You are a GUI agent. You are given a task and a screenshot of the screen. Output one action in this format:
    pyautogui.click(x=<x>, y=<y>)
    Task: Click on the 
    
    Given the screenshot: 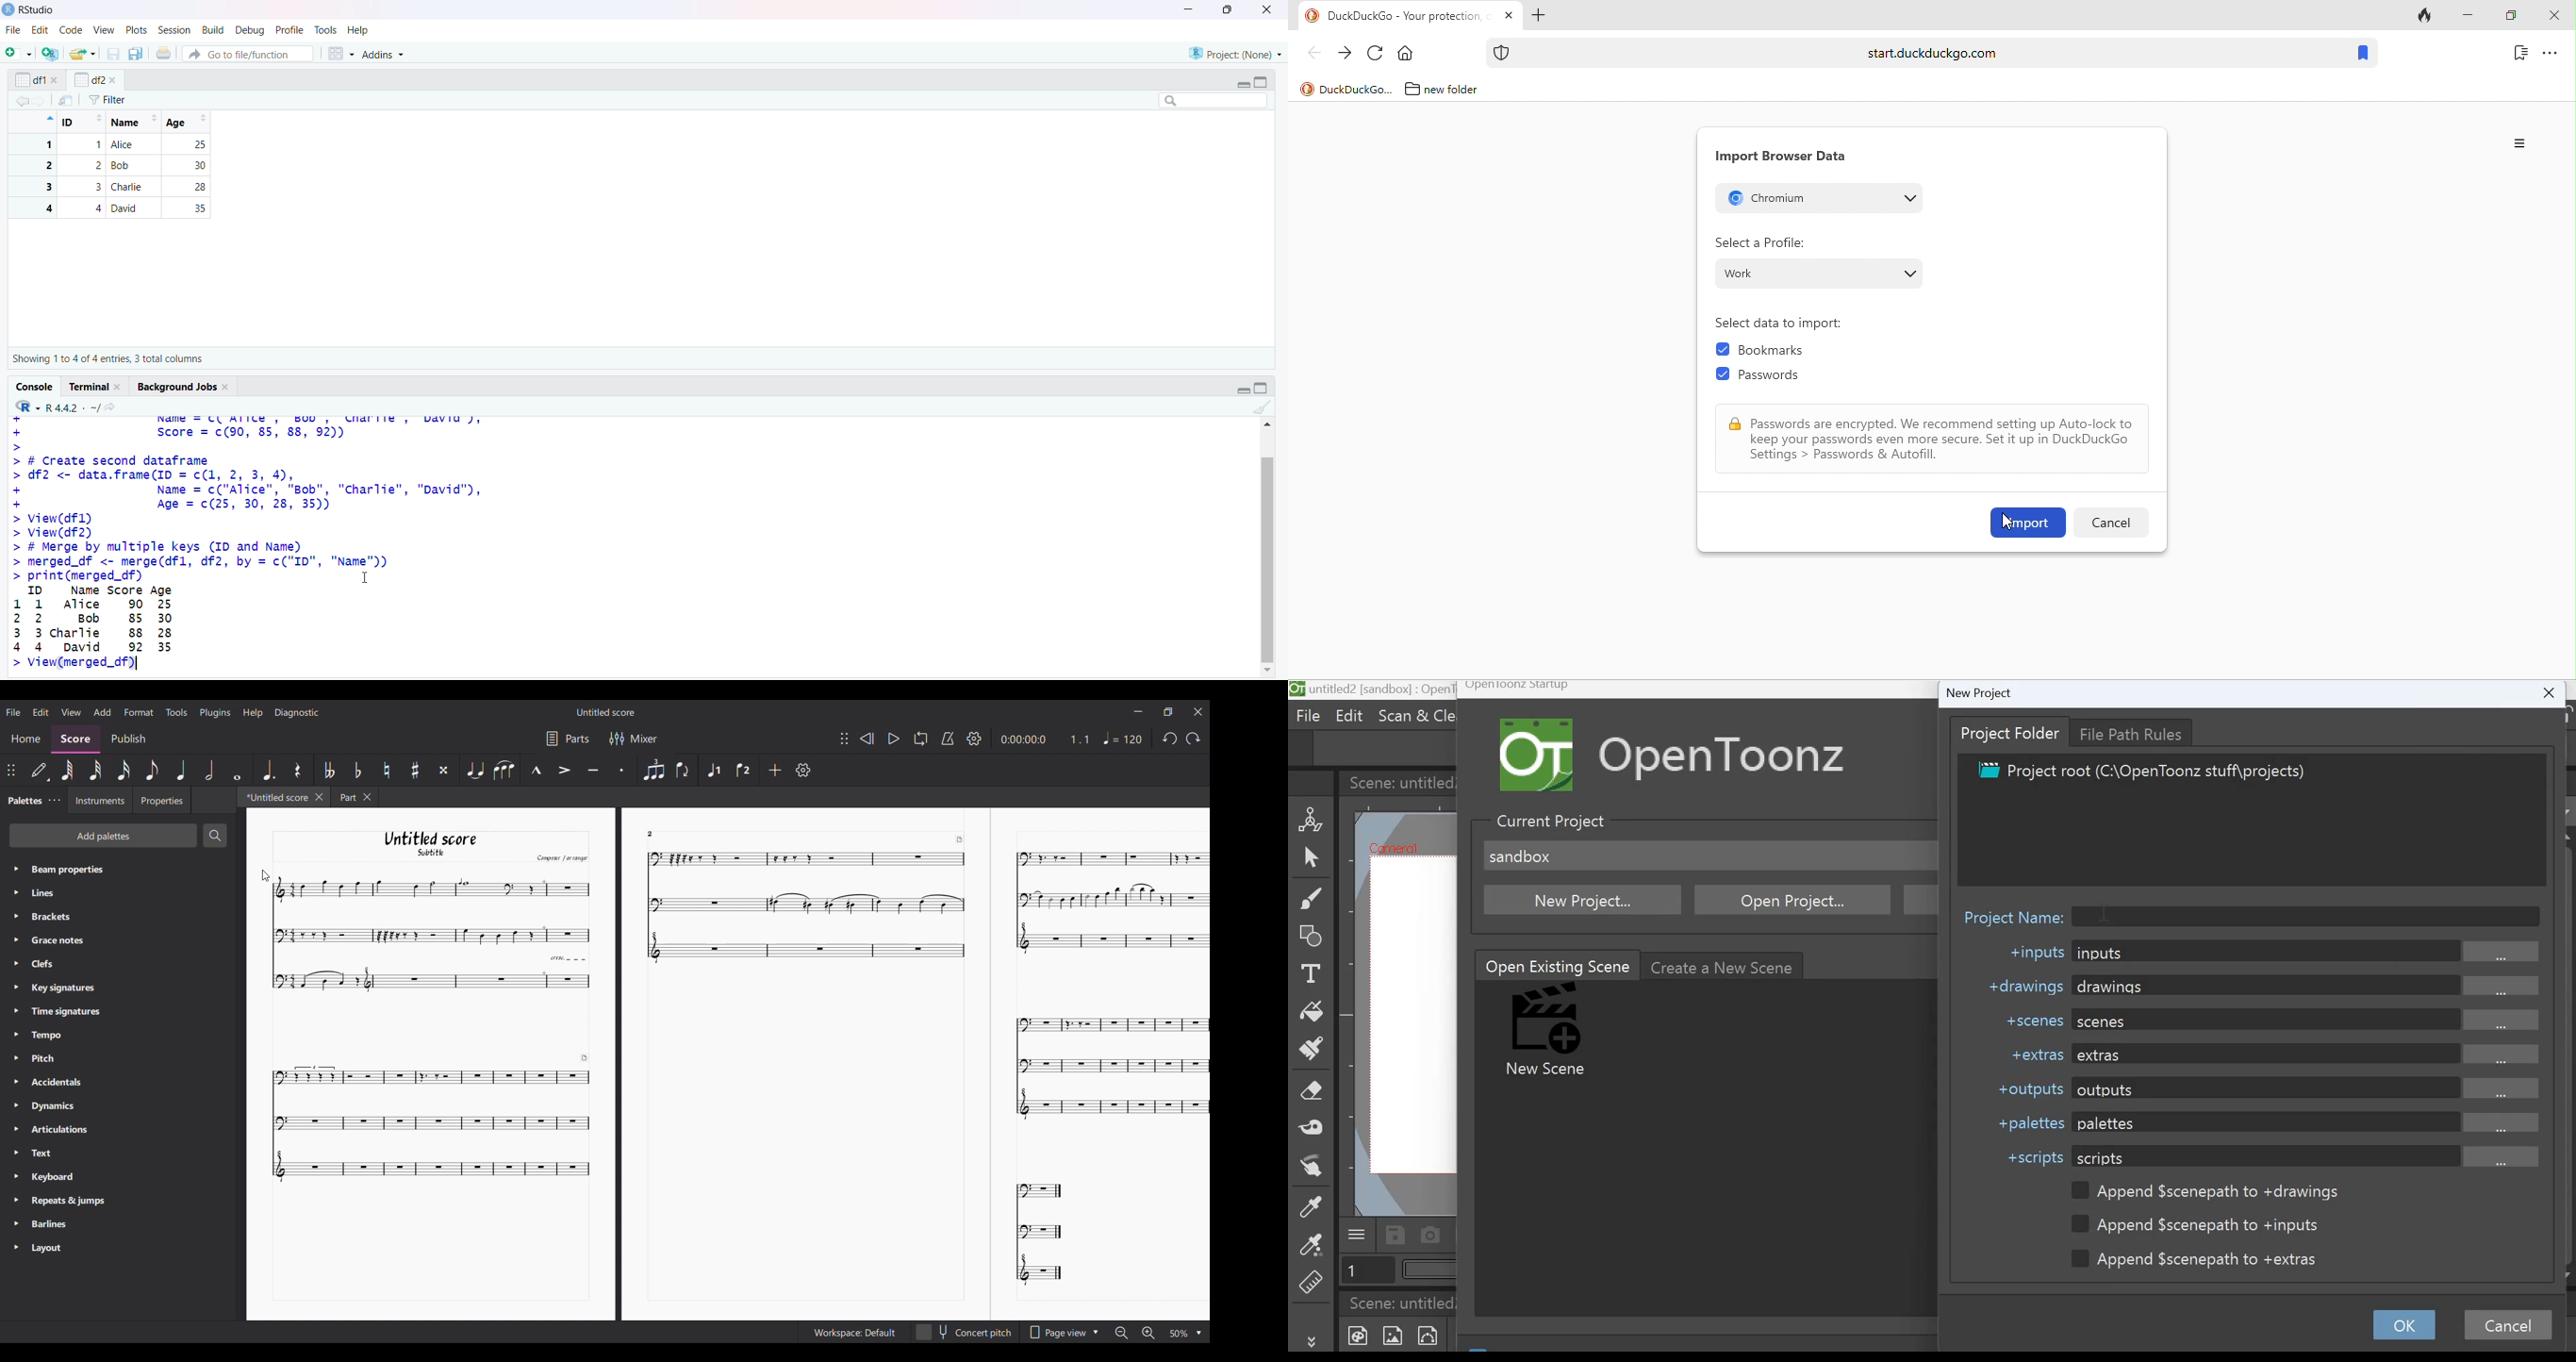 What is the action you would take?
    pyautogui.click(x=13, y=963)
    